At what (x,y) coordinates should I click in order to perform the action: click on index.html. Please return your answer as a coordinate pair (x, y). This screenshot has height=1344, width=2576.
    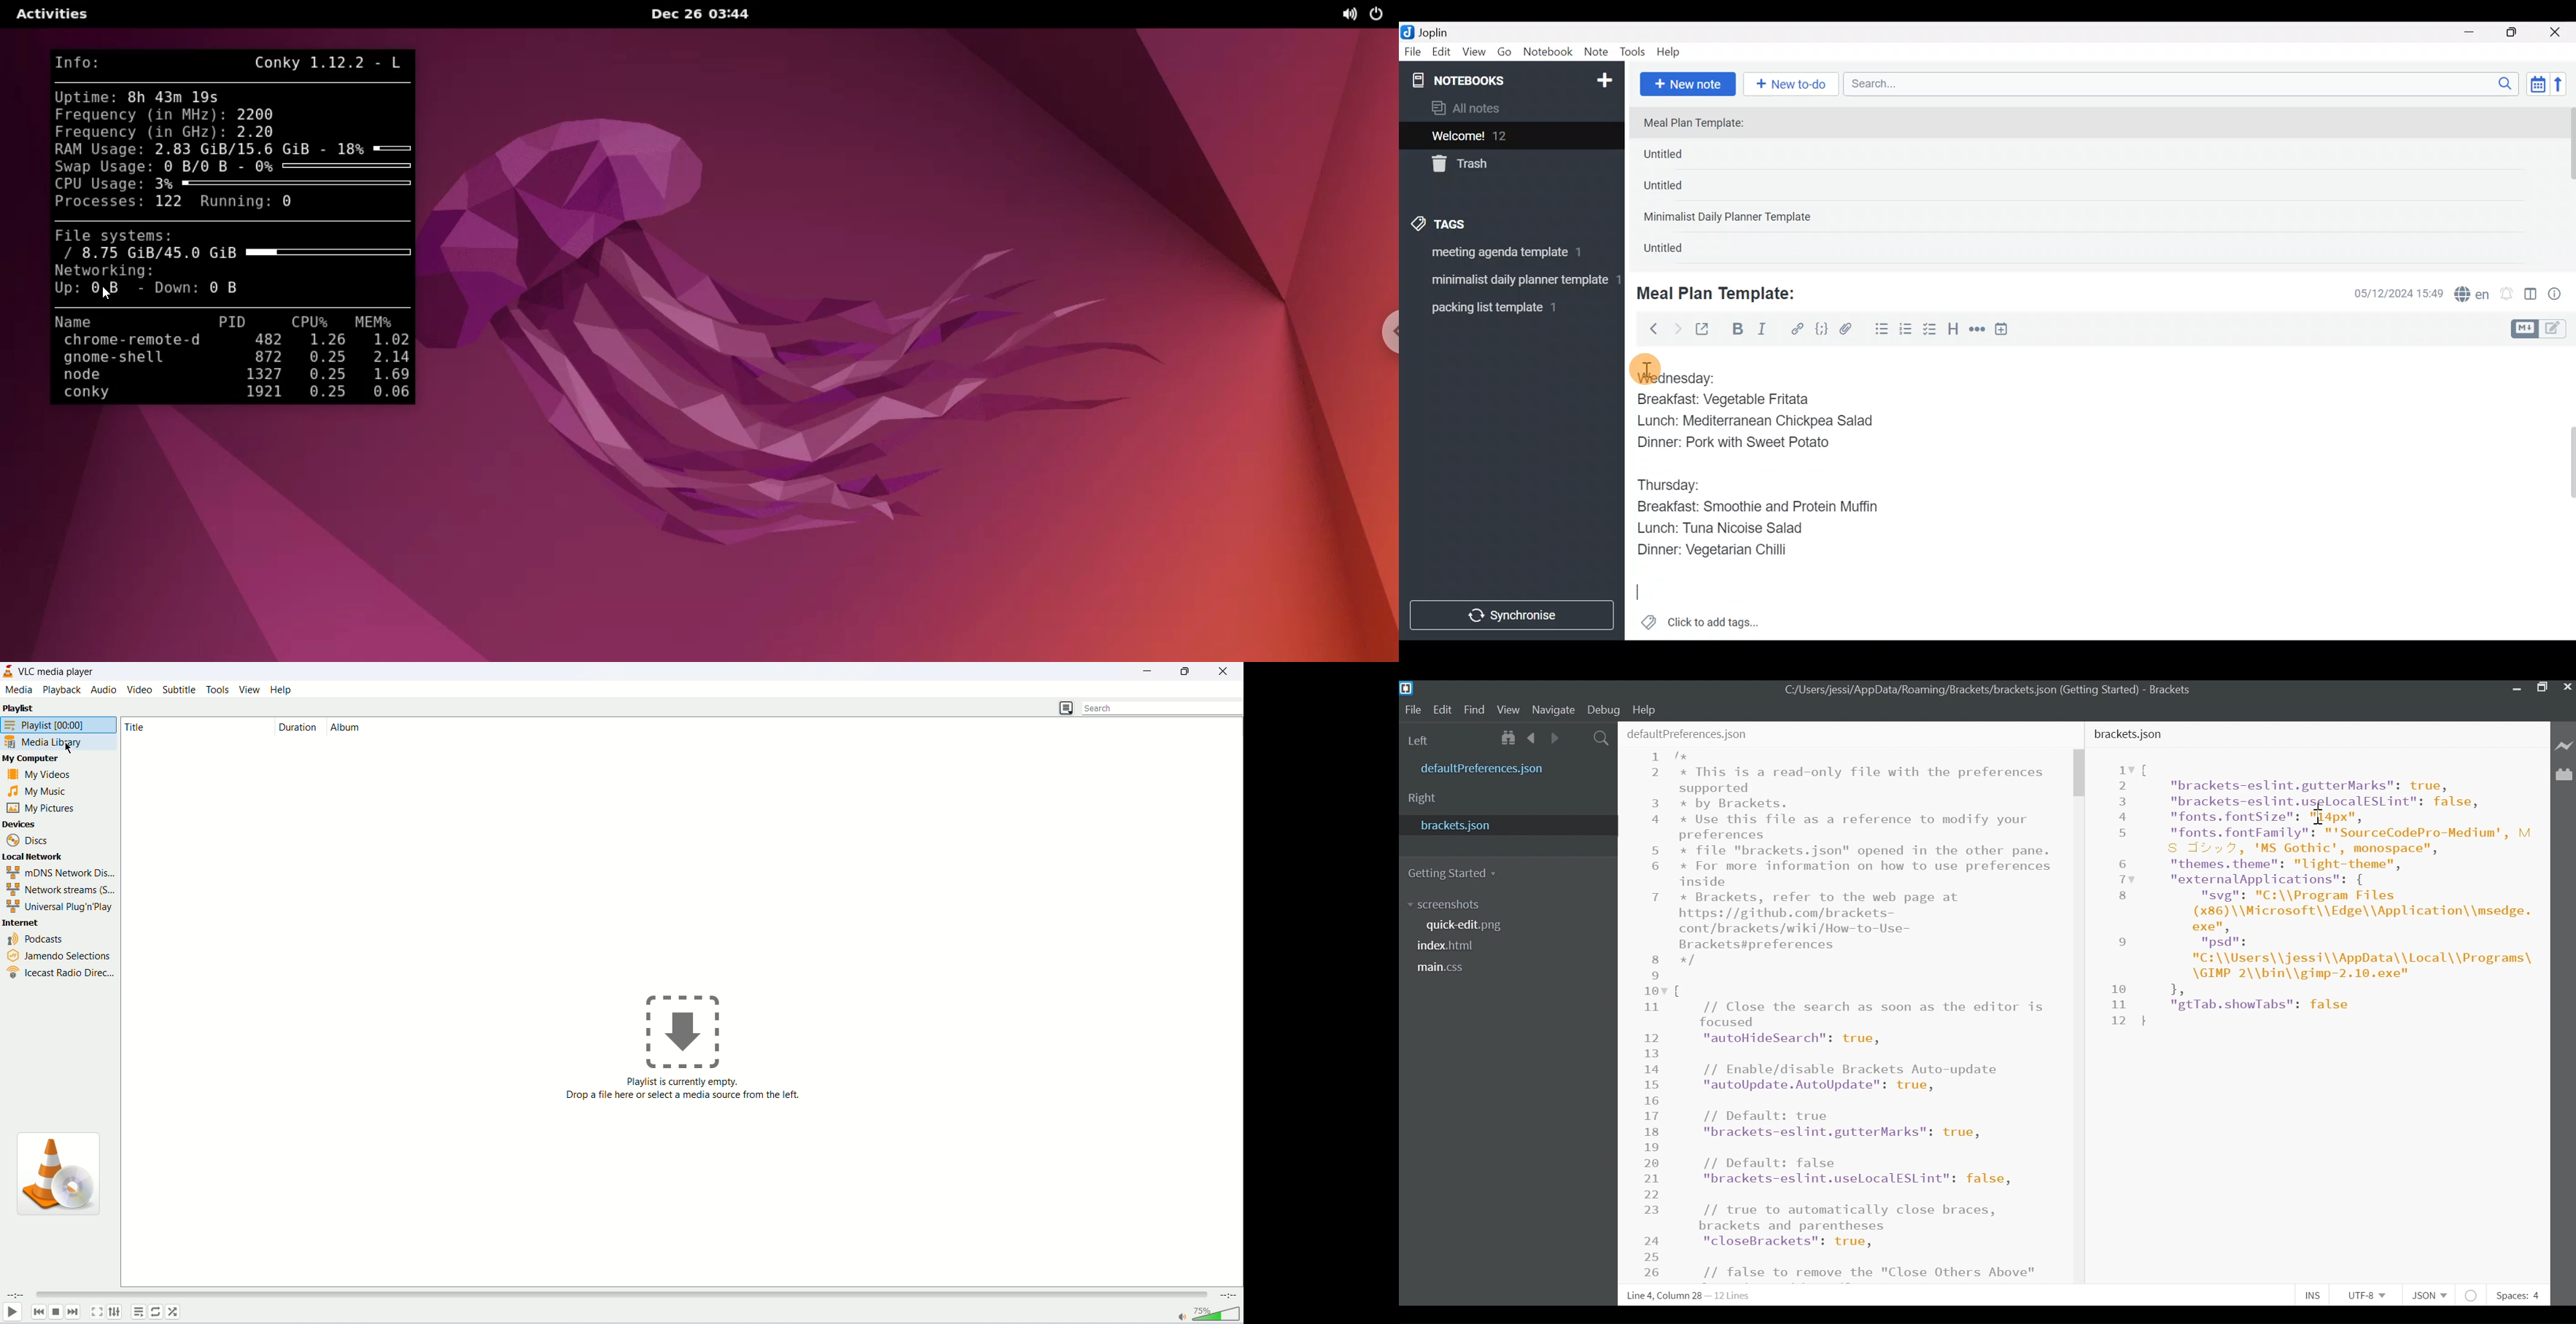
    Looking at the image, I should click on (1449, 946).